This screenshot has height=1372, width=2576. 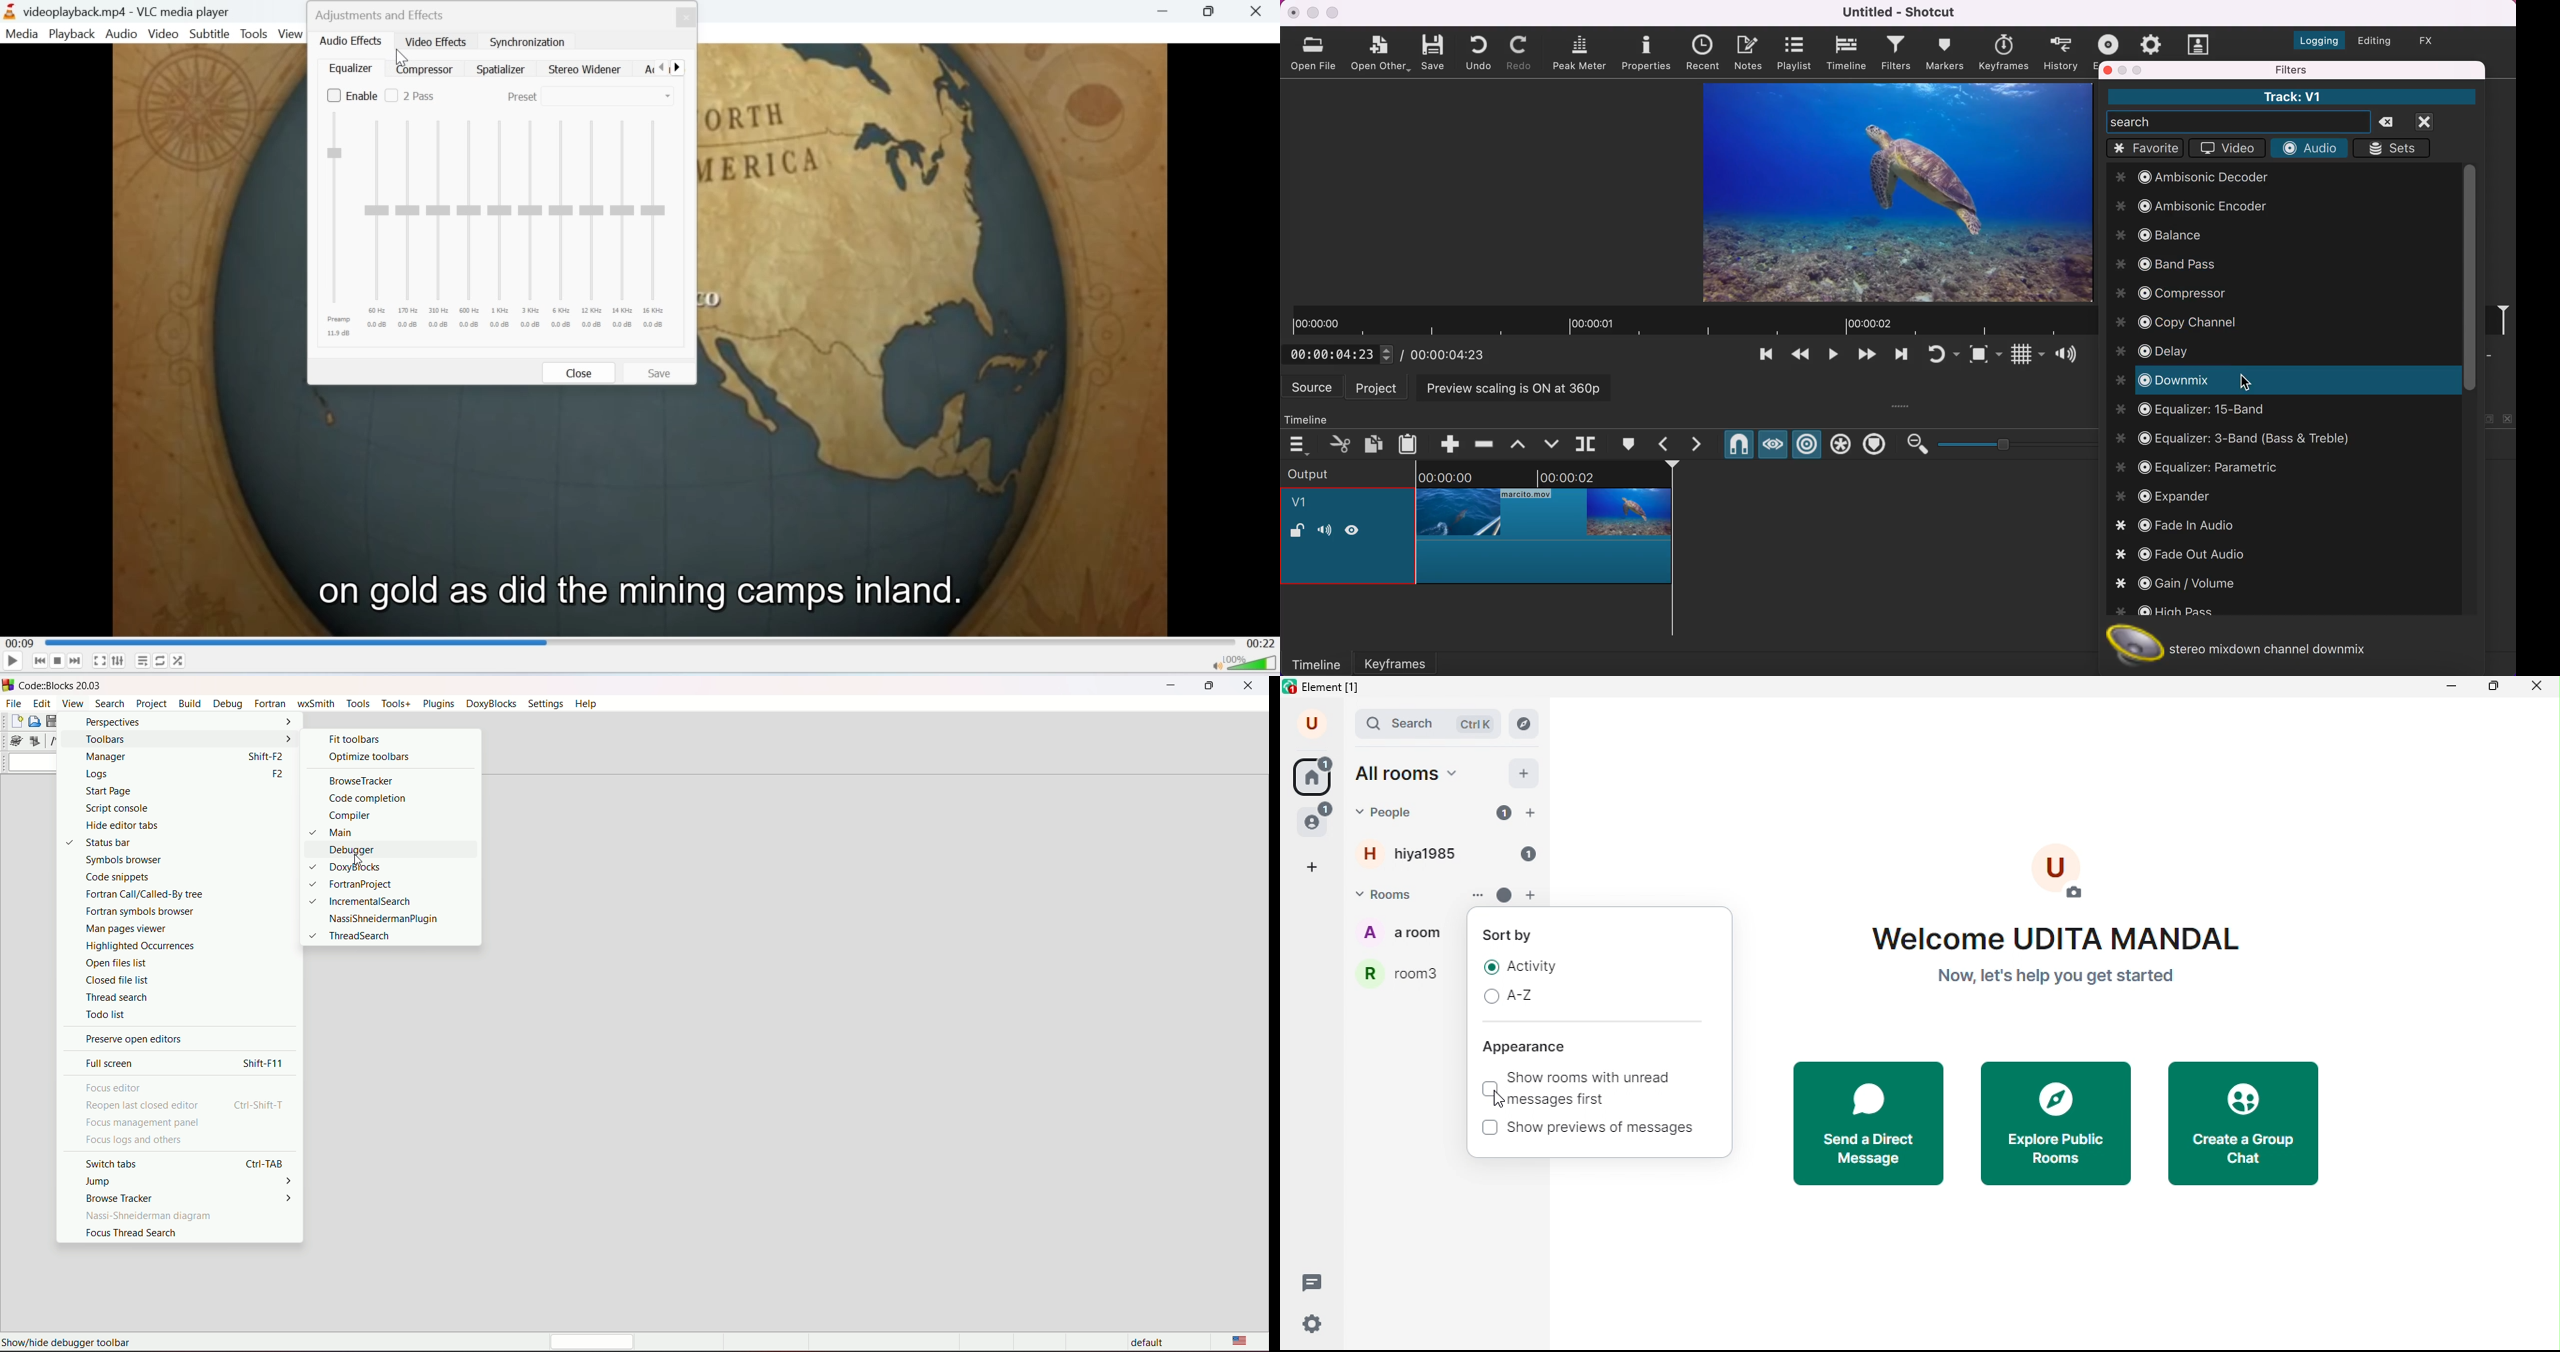 I want to click on add space, so click(x=1316, y=866).